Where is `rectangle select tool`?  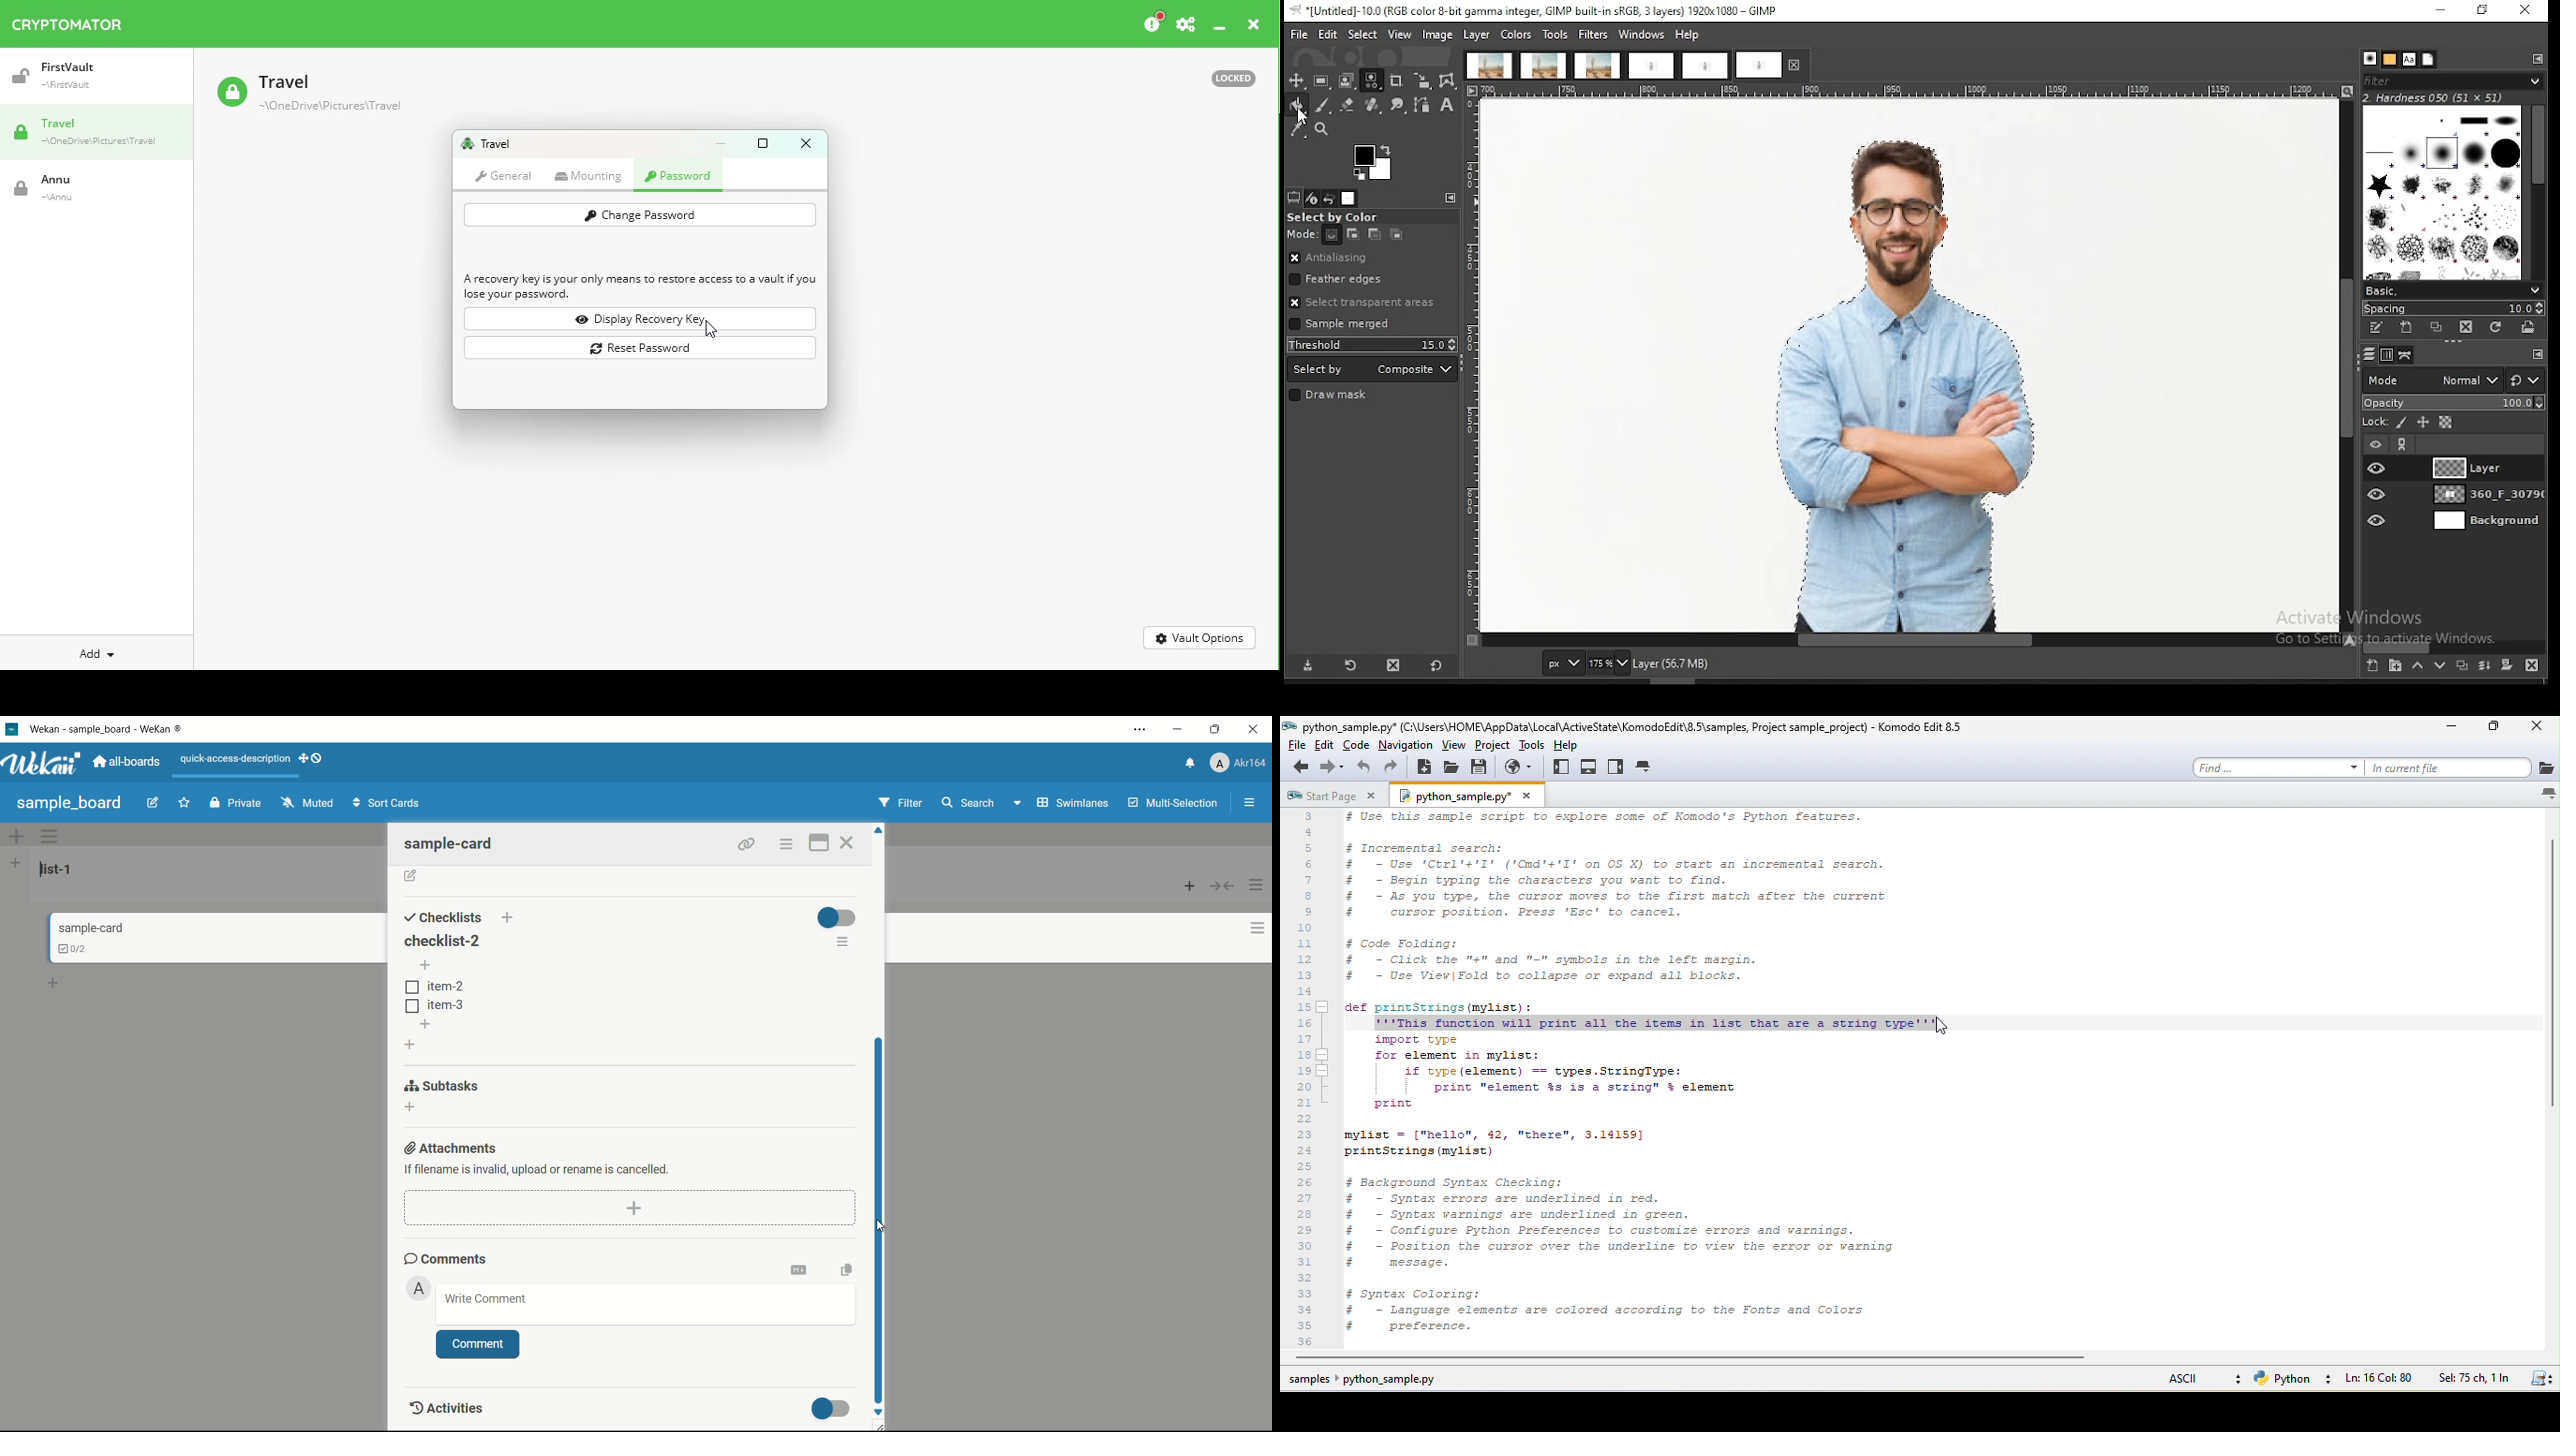 rectangle select tool is located at coordinates (1321, 81).